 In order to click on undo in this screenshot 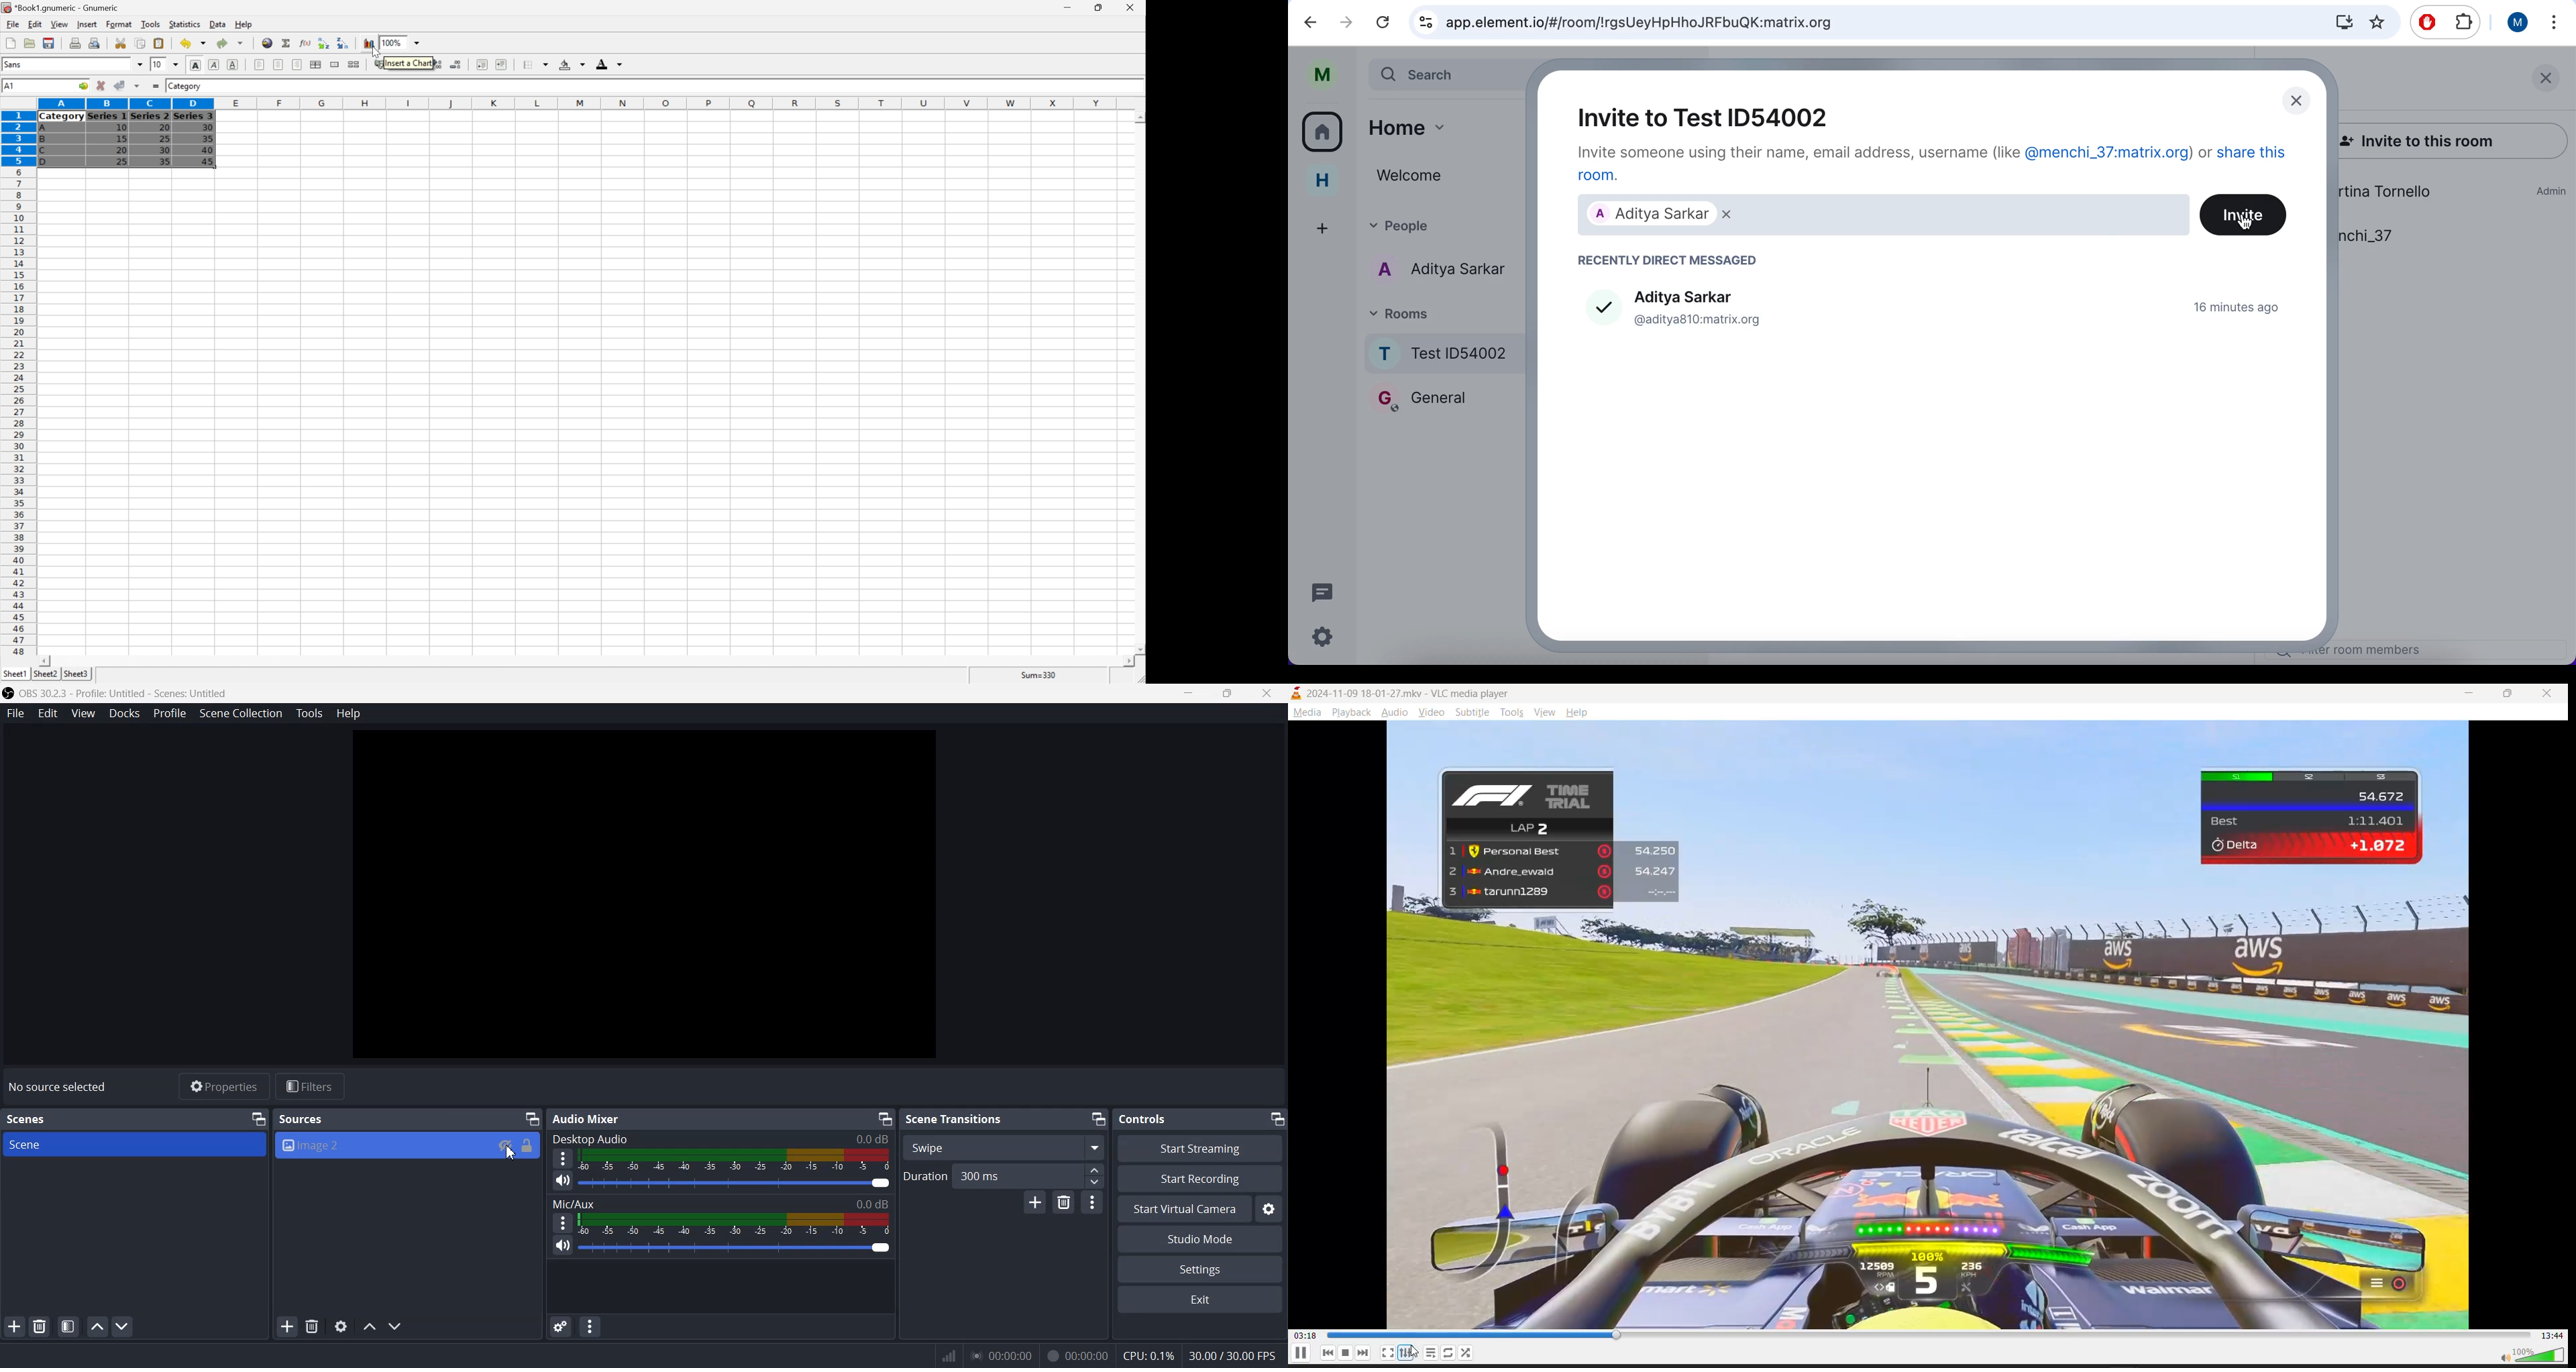, I will do `click(1315, 24)`.